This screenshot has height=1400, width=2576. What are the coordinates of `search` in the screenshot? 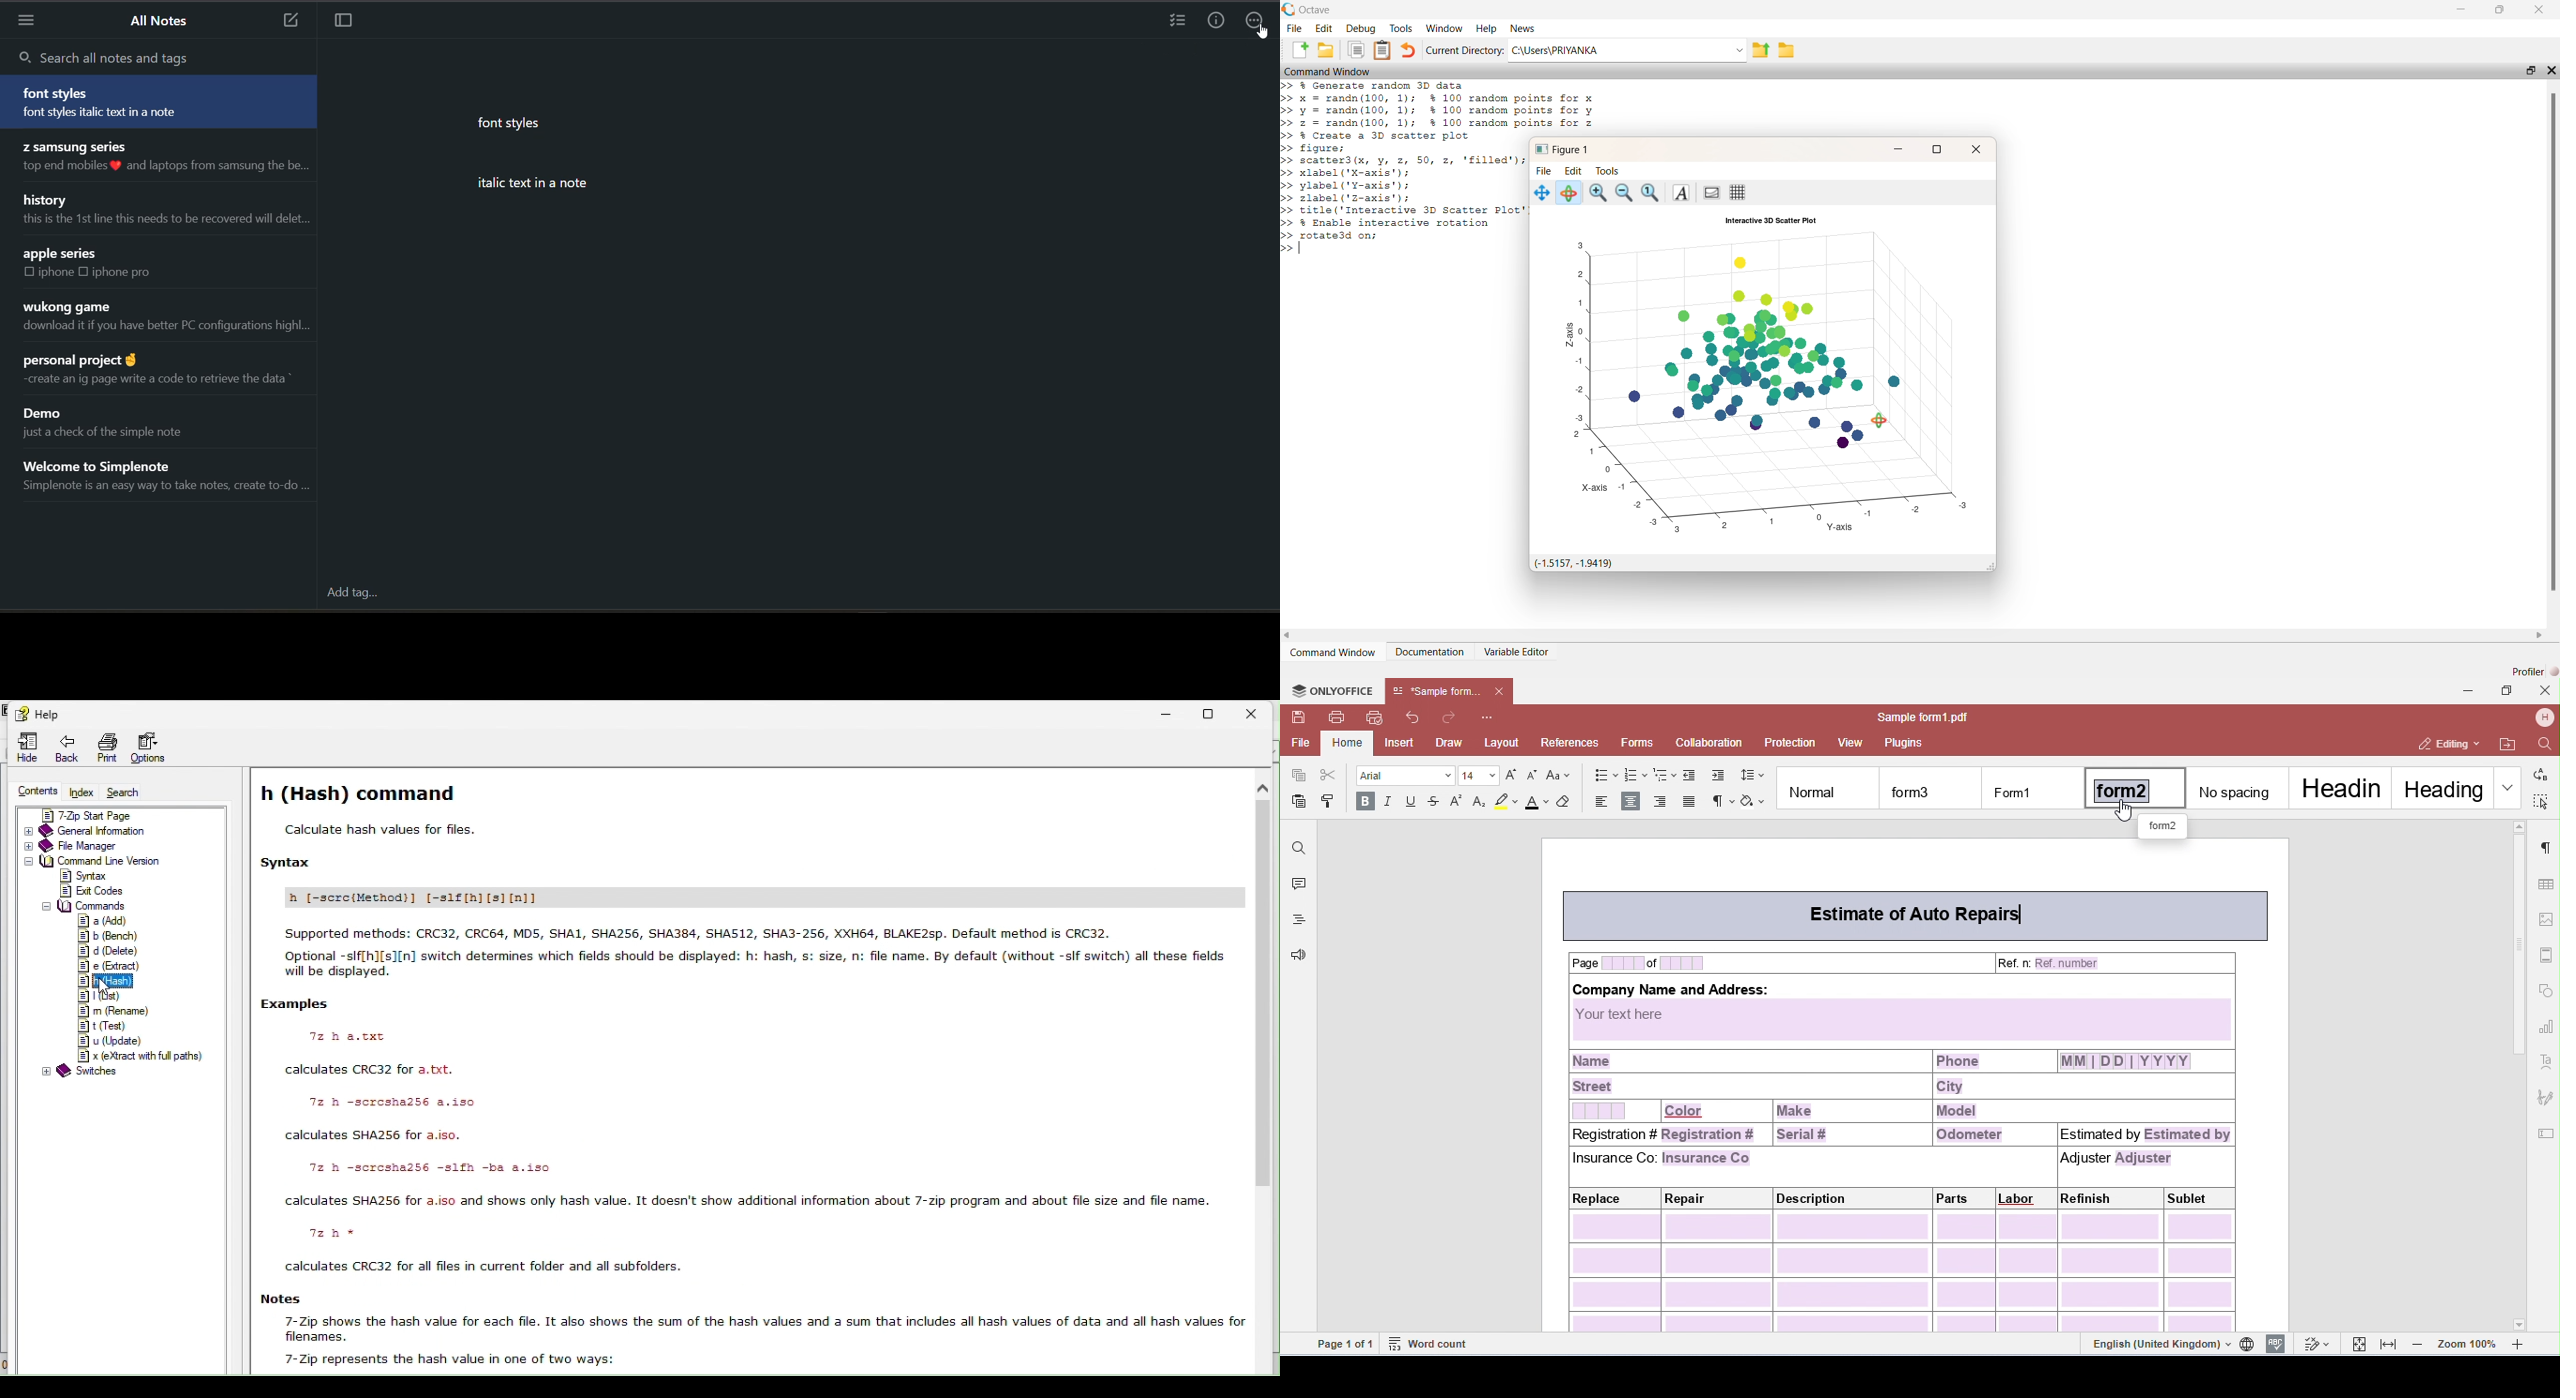 It's located at (130, 792).